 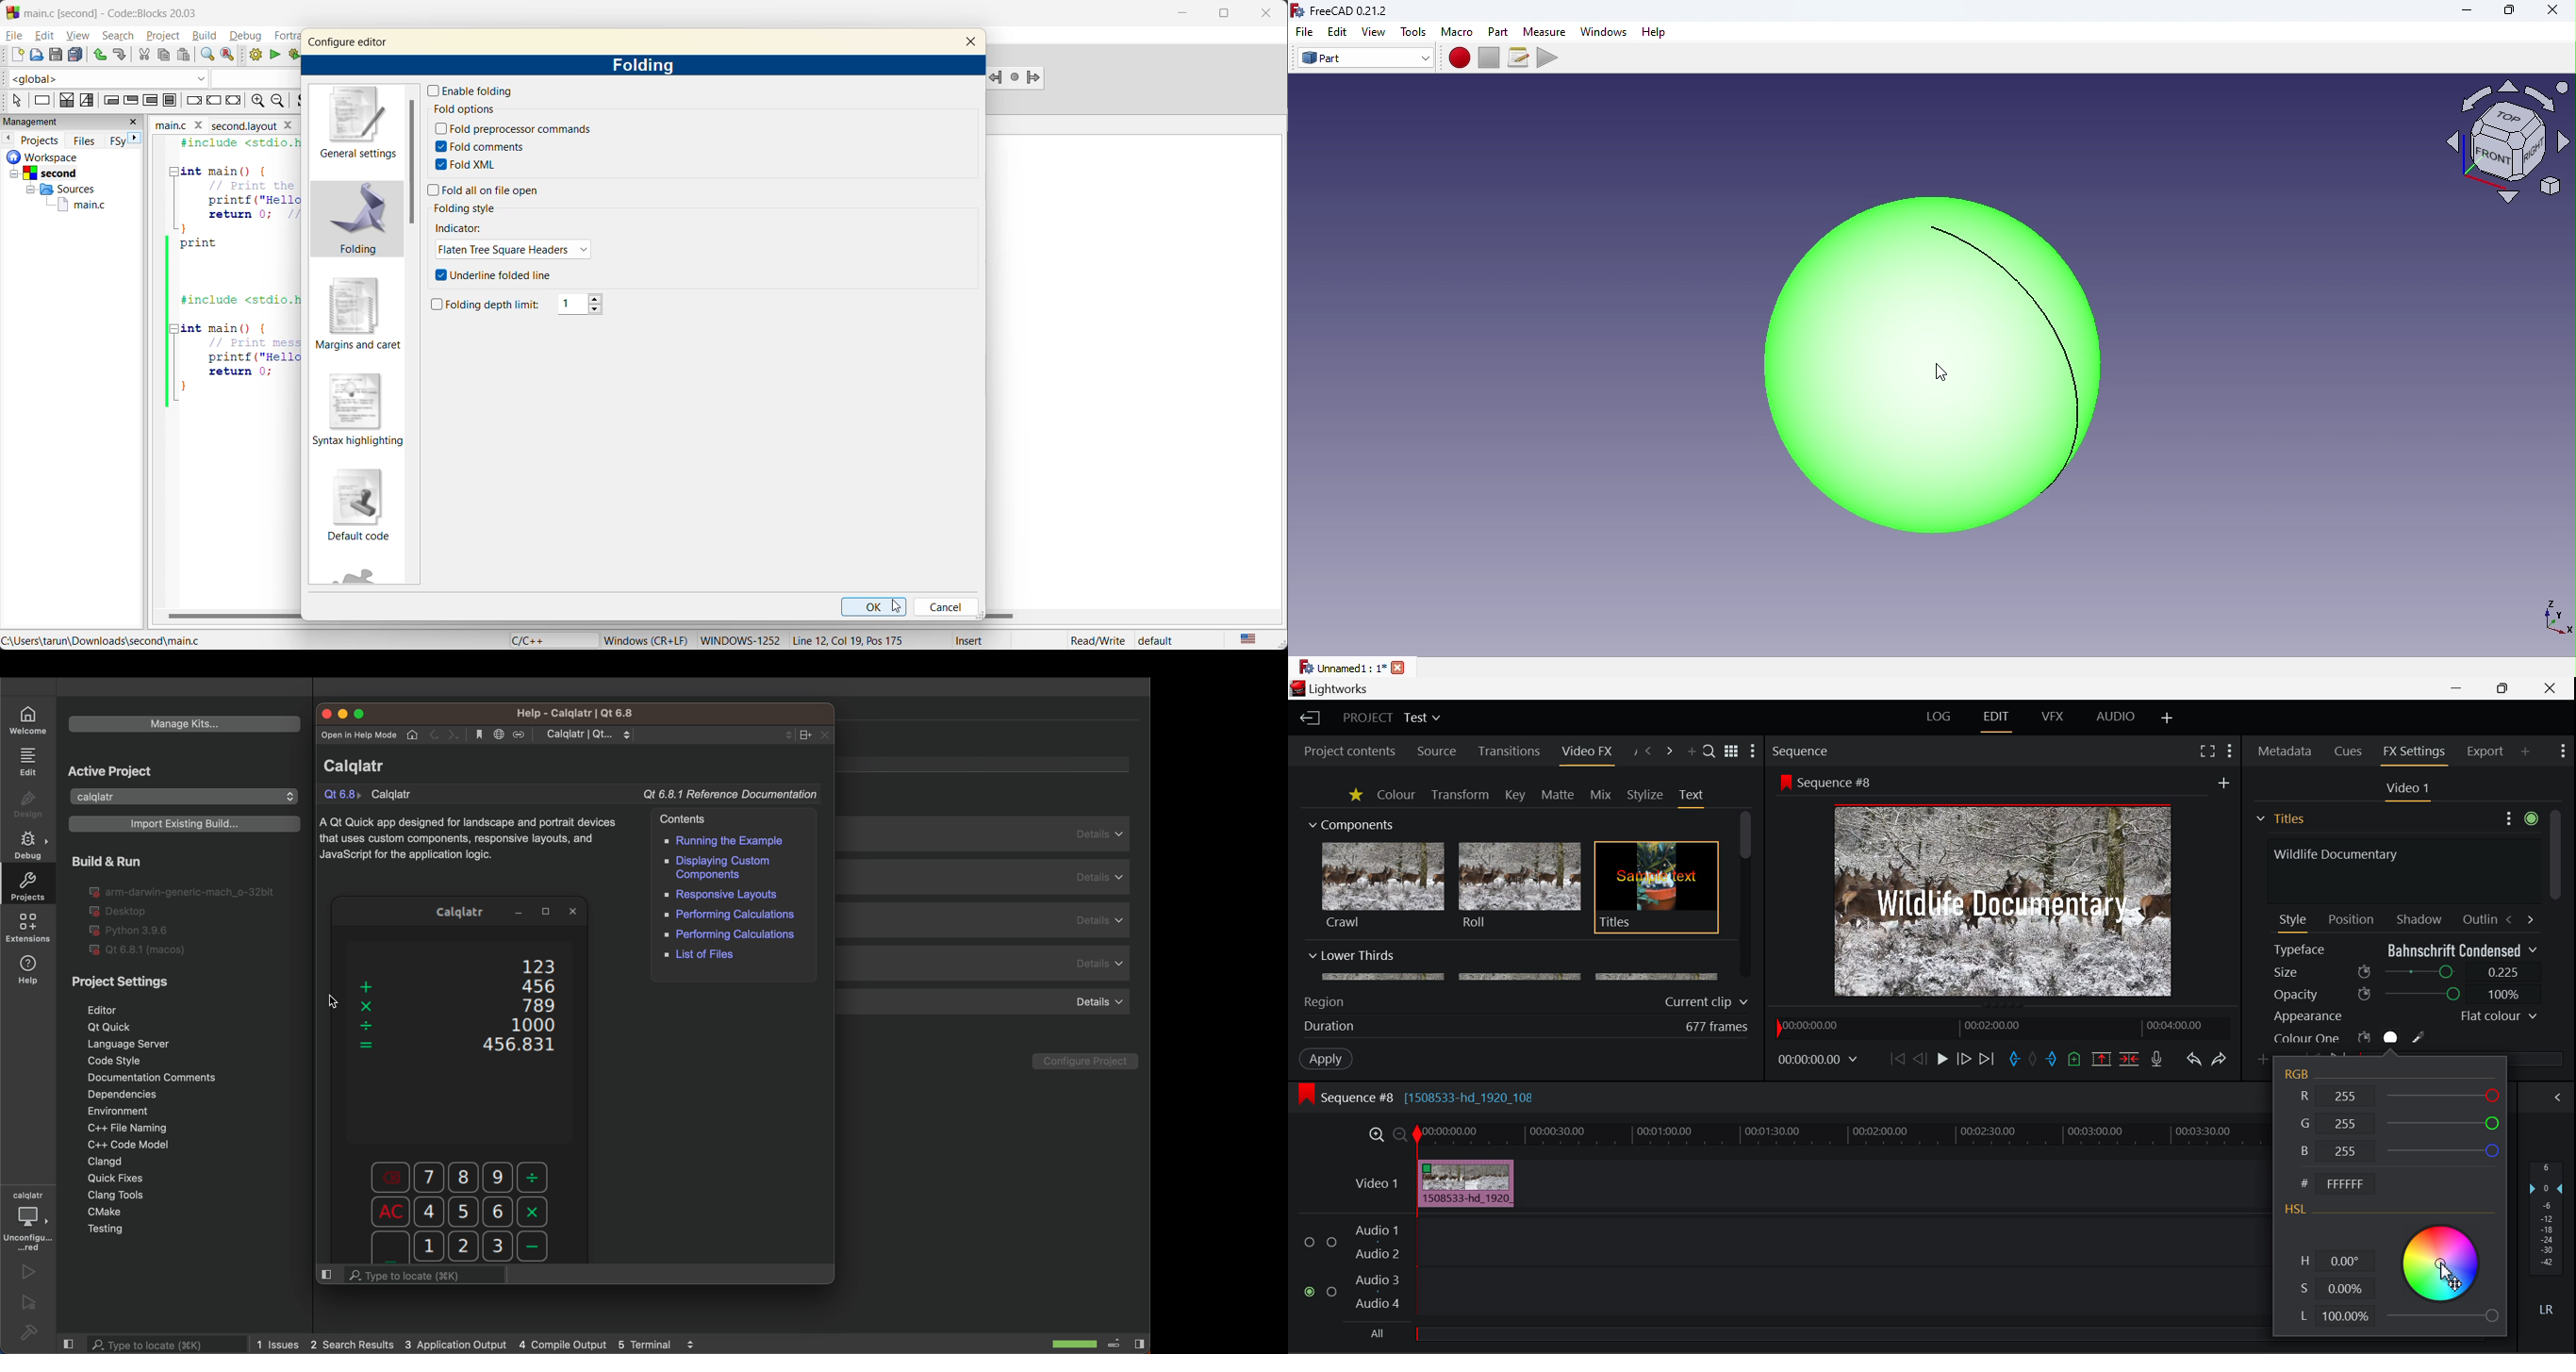 What do you see at coordinates (1324, 1002) in the screenshot?
I see `Region` at bounding box center [1324, 1002].